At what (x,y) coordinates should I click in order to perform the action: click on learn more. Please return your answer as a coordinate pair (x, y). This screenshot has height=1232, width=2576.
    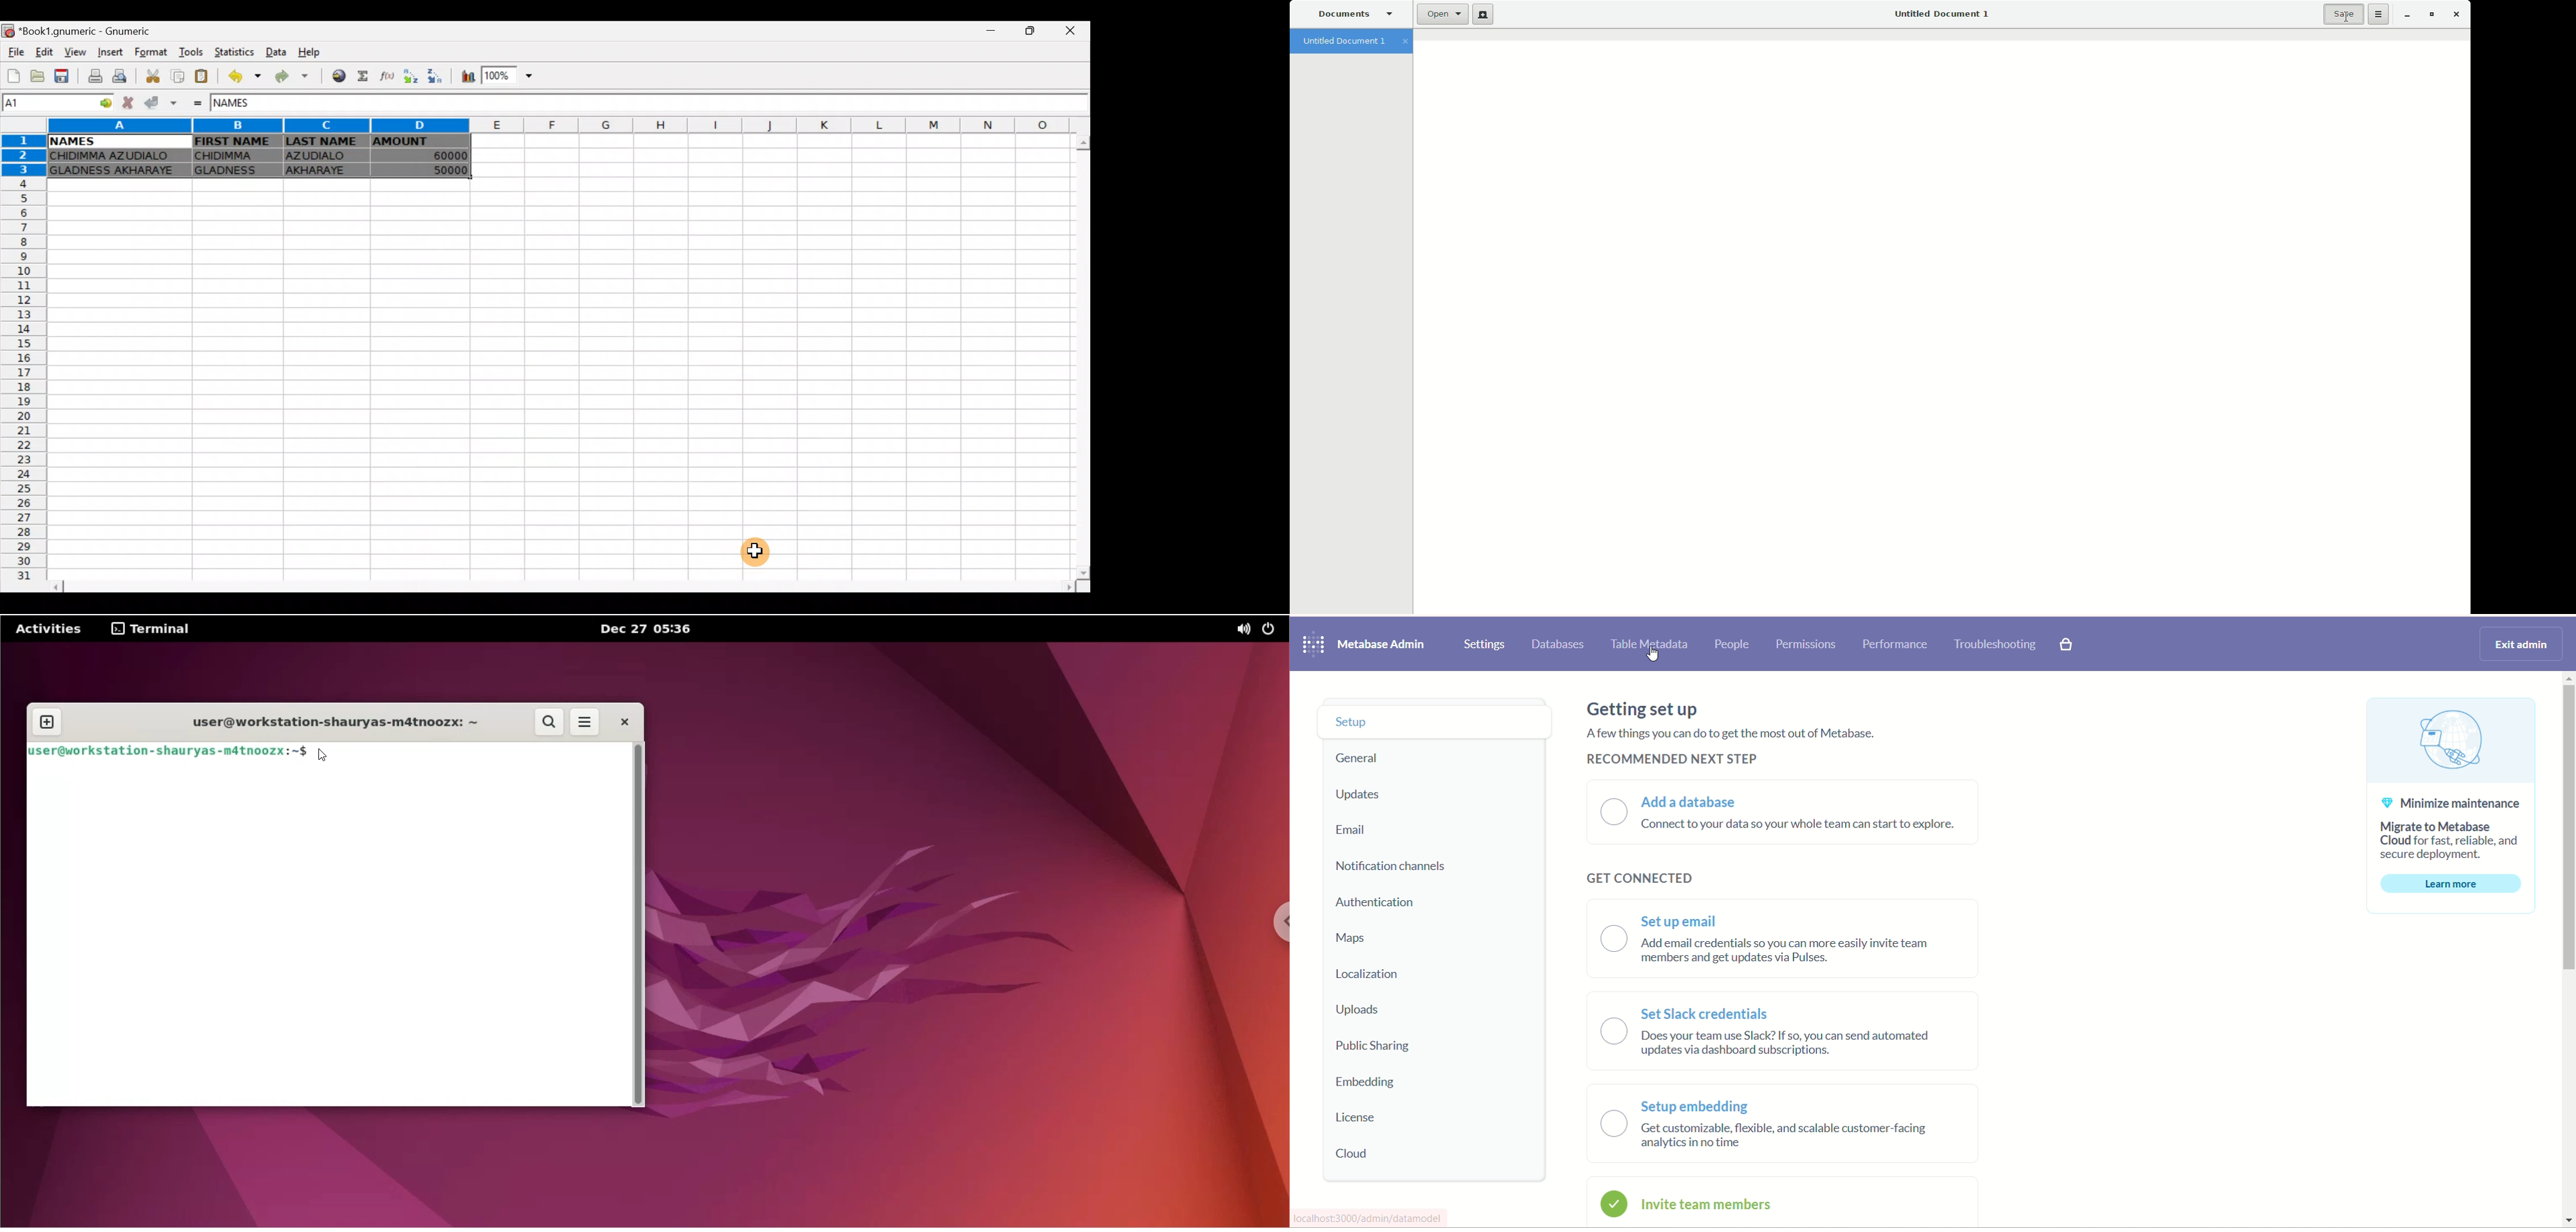
    Looking at the image, I should click on (2451, 883).